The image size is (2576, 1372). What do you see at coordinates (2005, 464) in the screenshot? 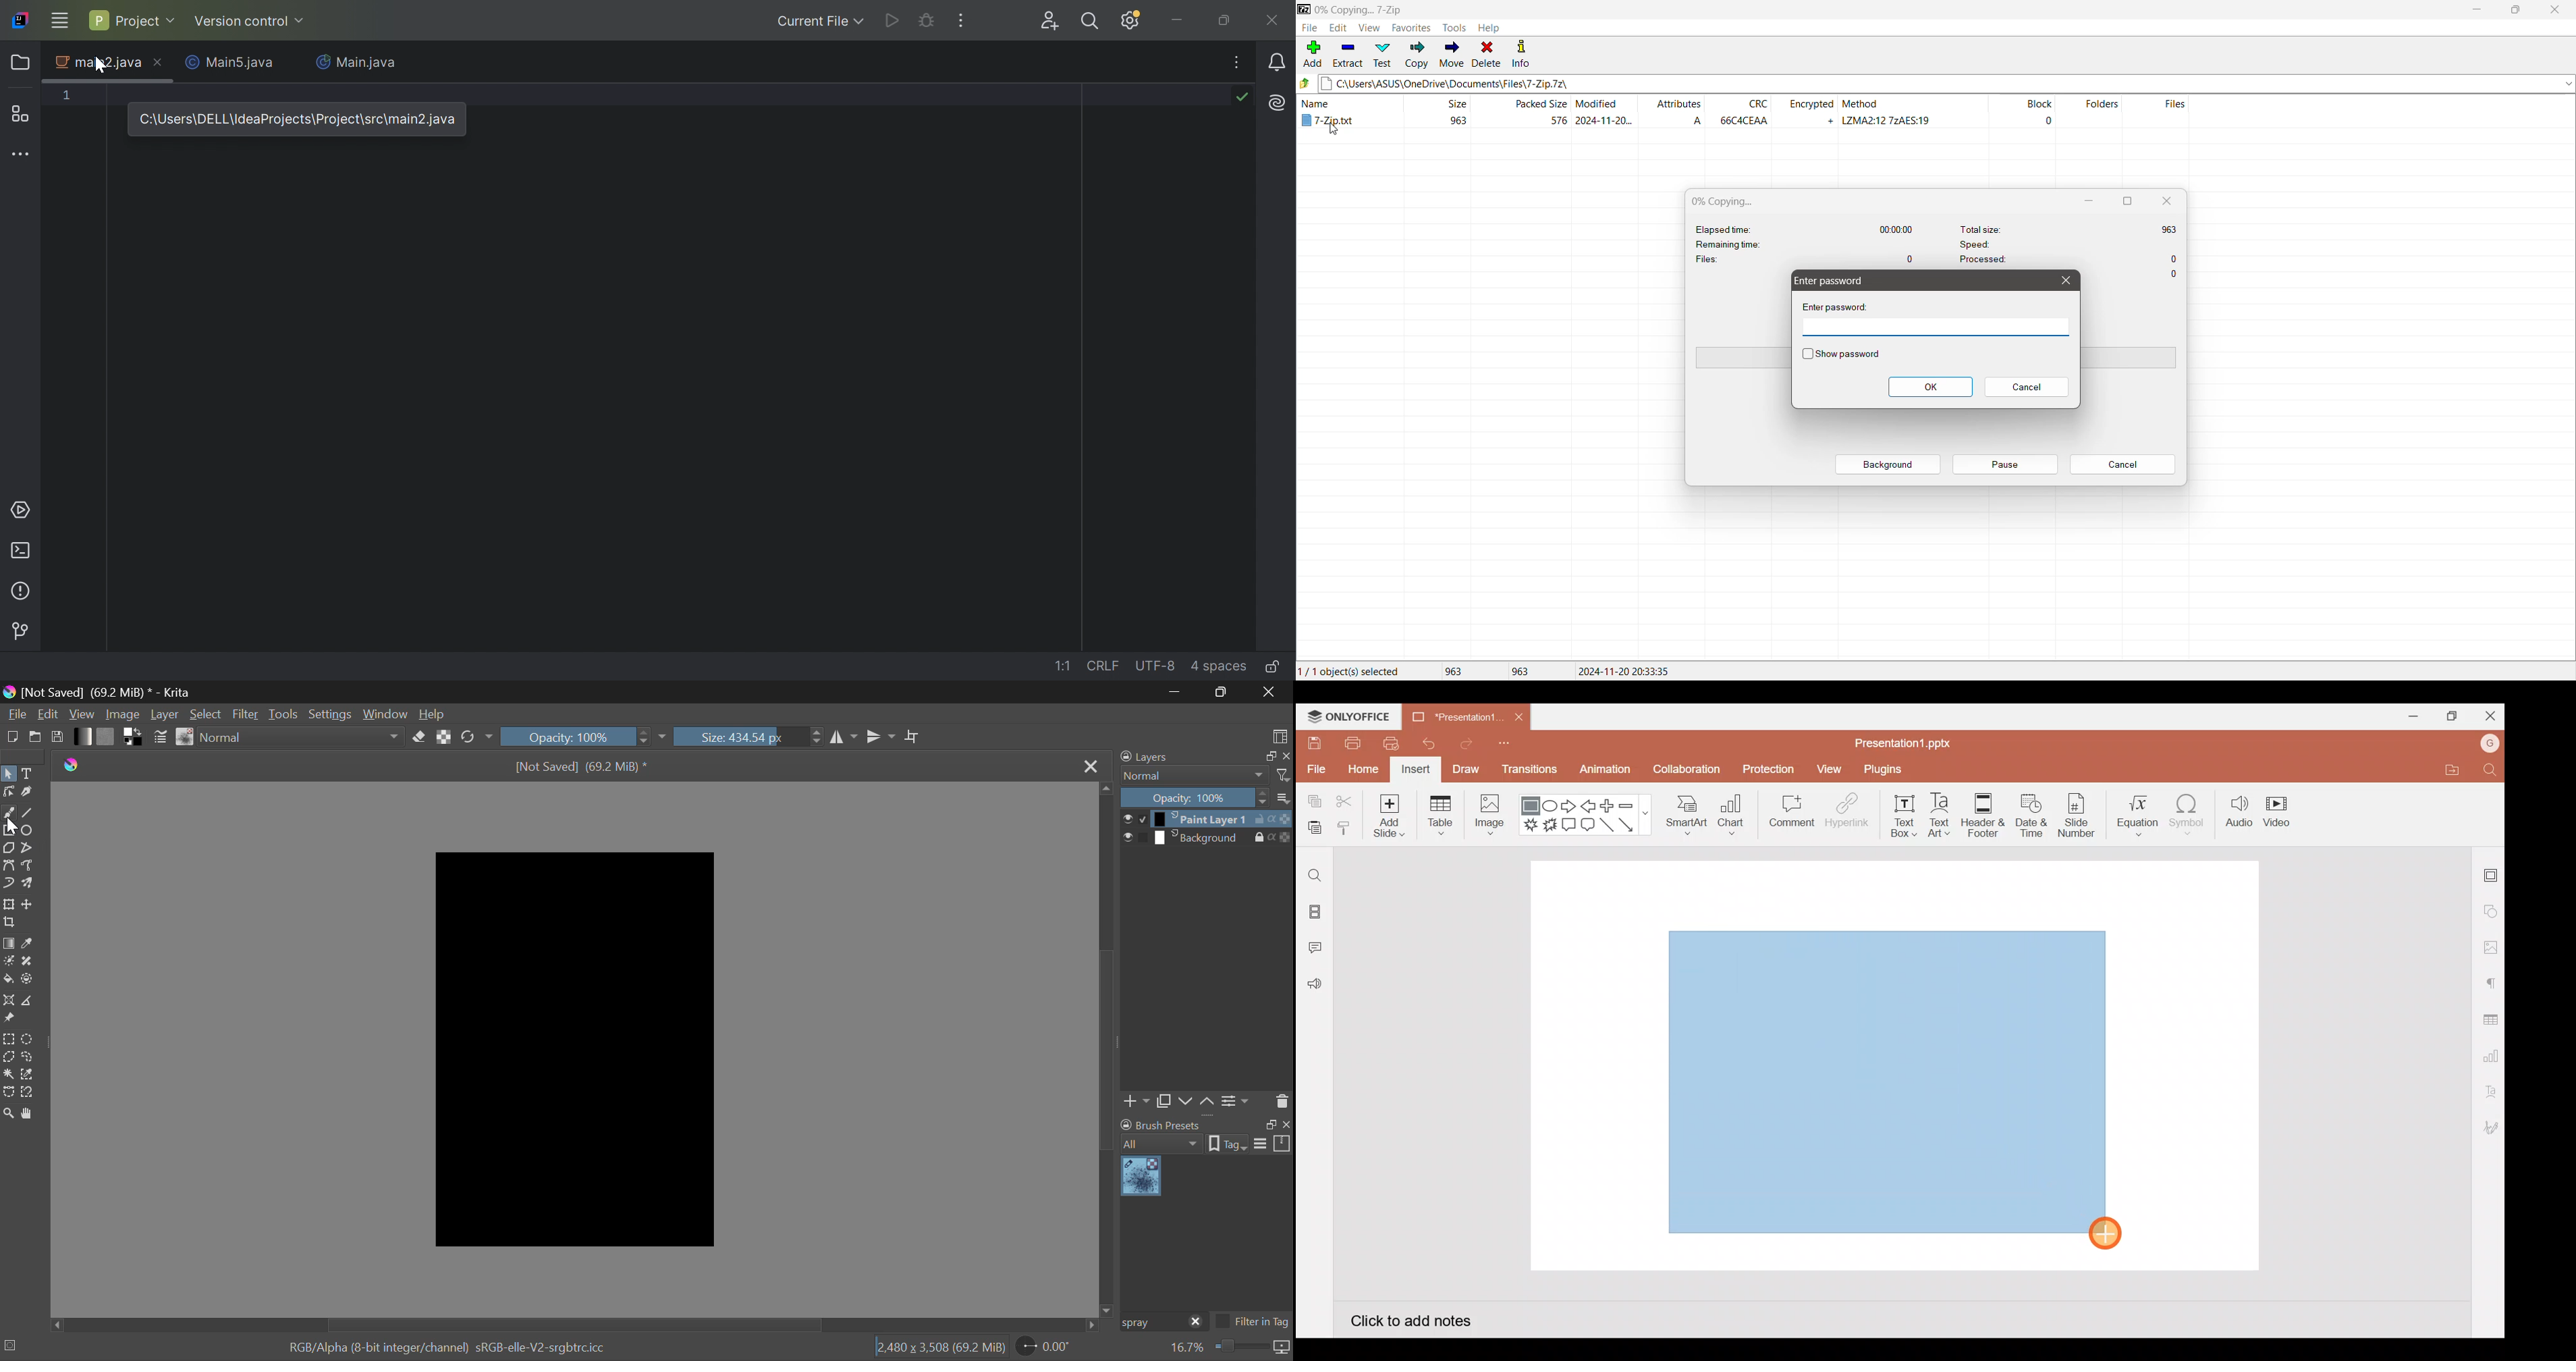
I see `Pause` at bounding box center [2005, 464].